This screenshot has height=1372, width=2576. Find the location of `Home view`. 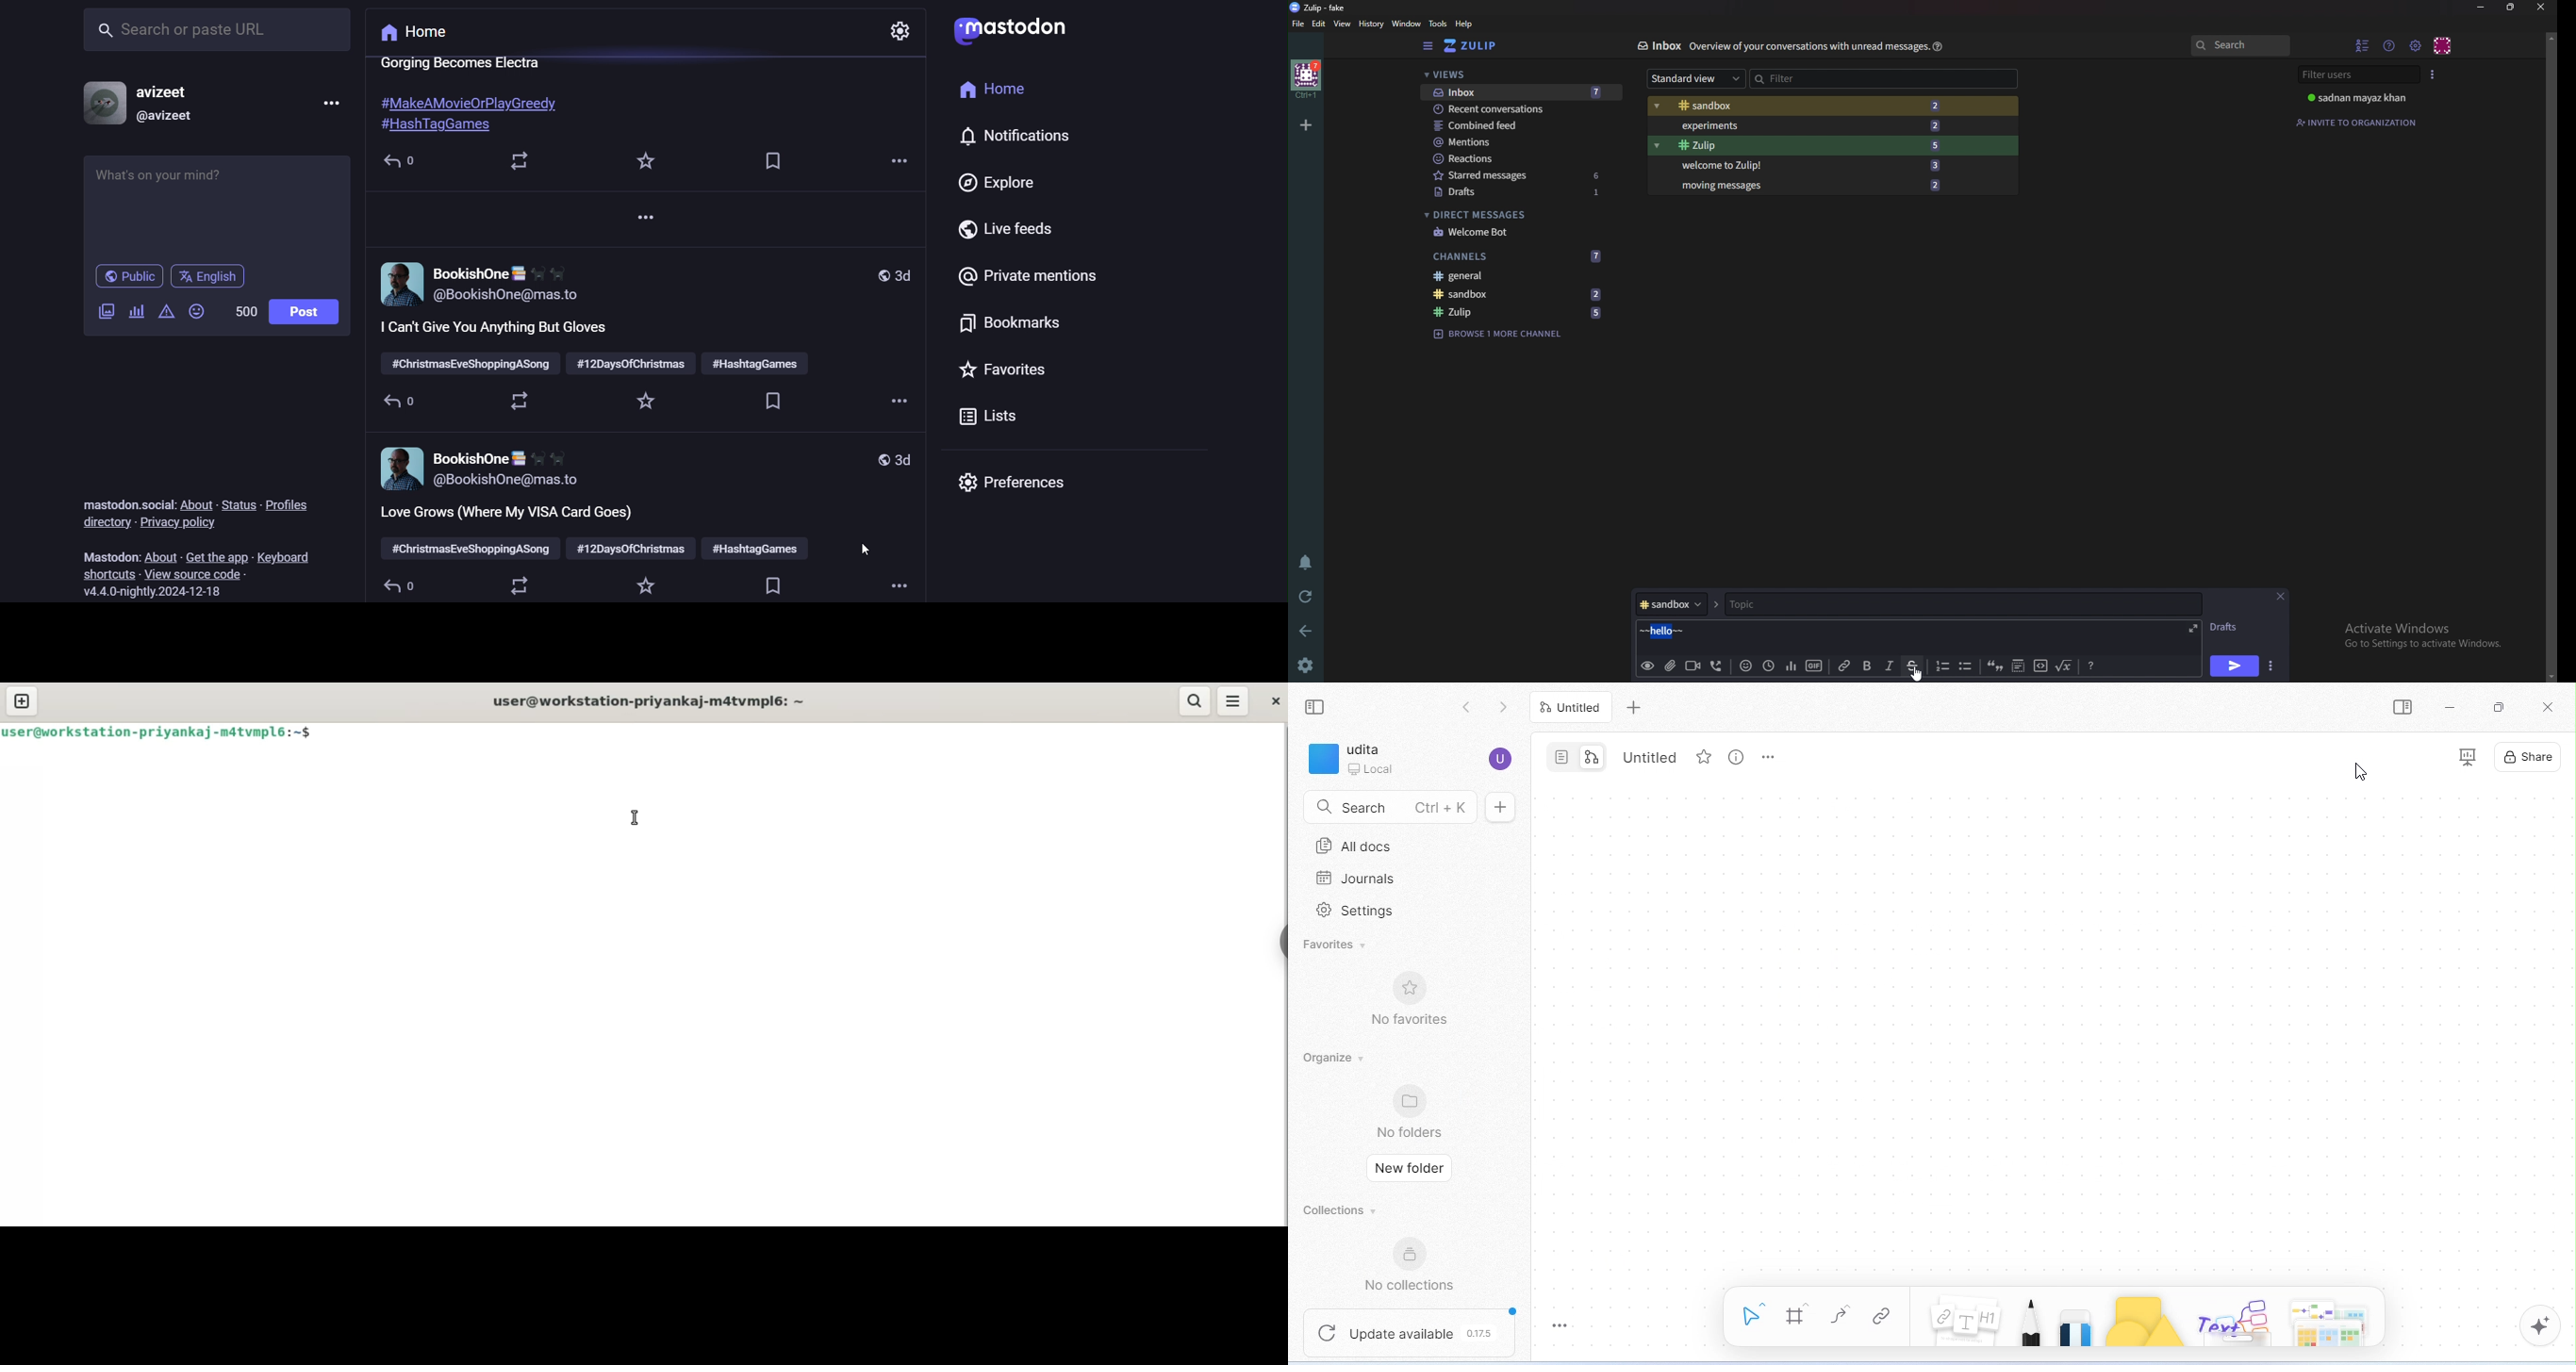

Home view is located at coordinates (1475, 45).